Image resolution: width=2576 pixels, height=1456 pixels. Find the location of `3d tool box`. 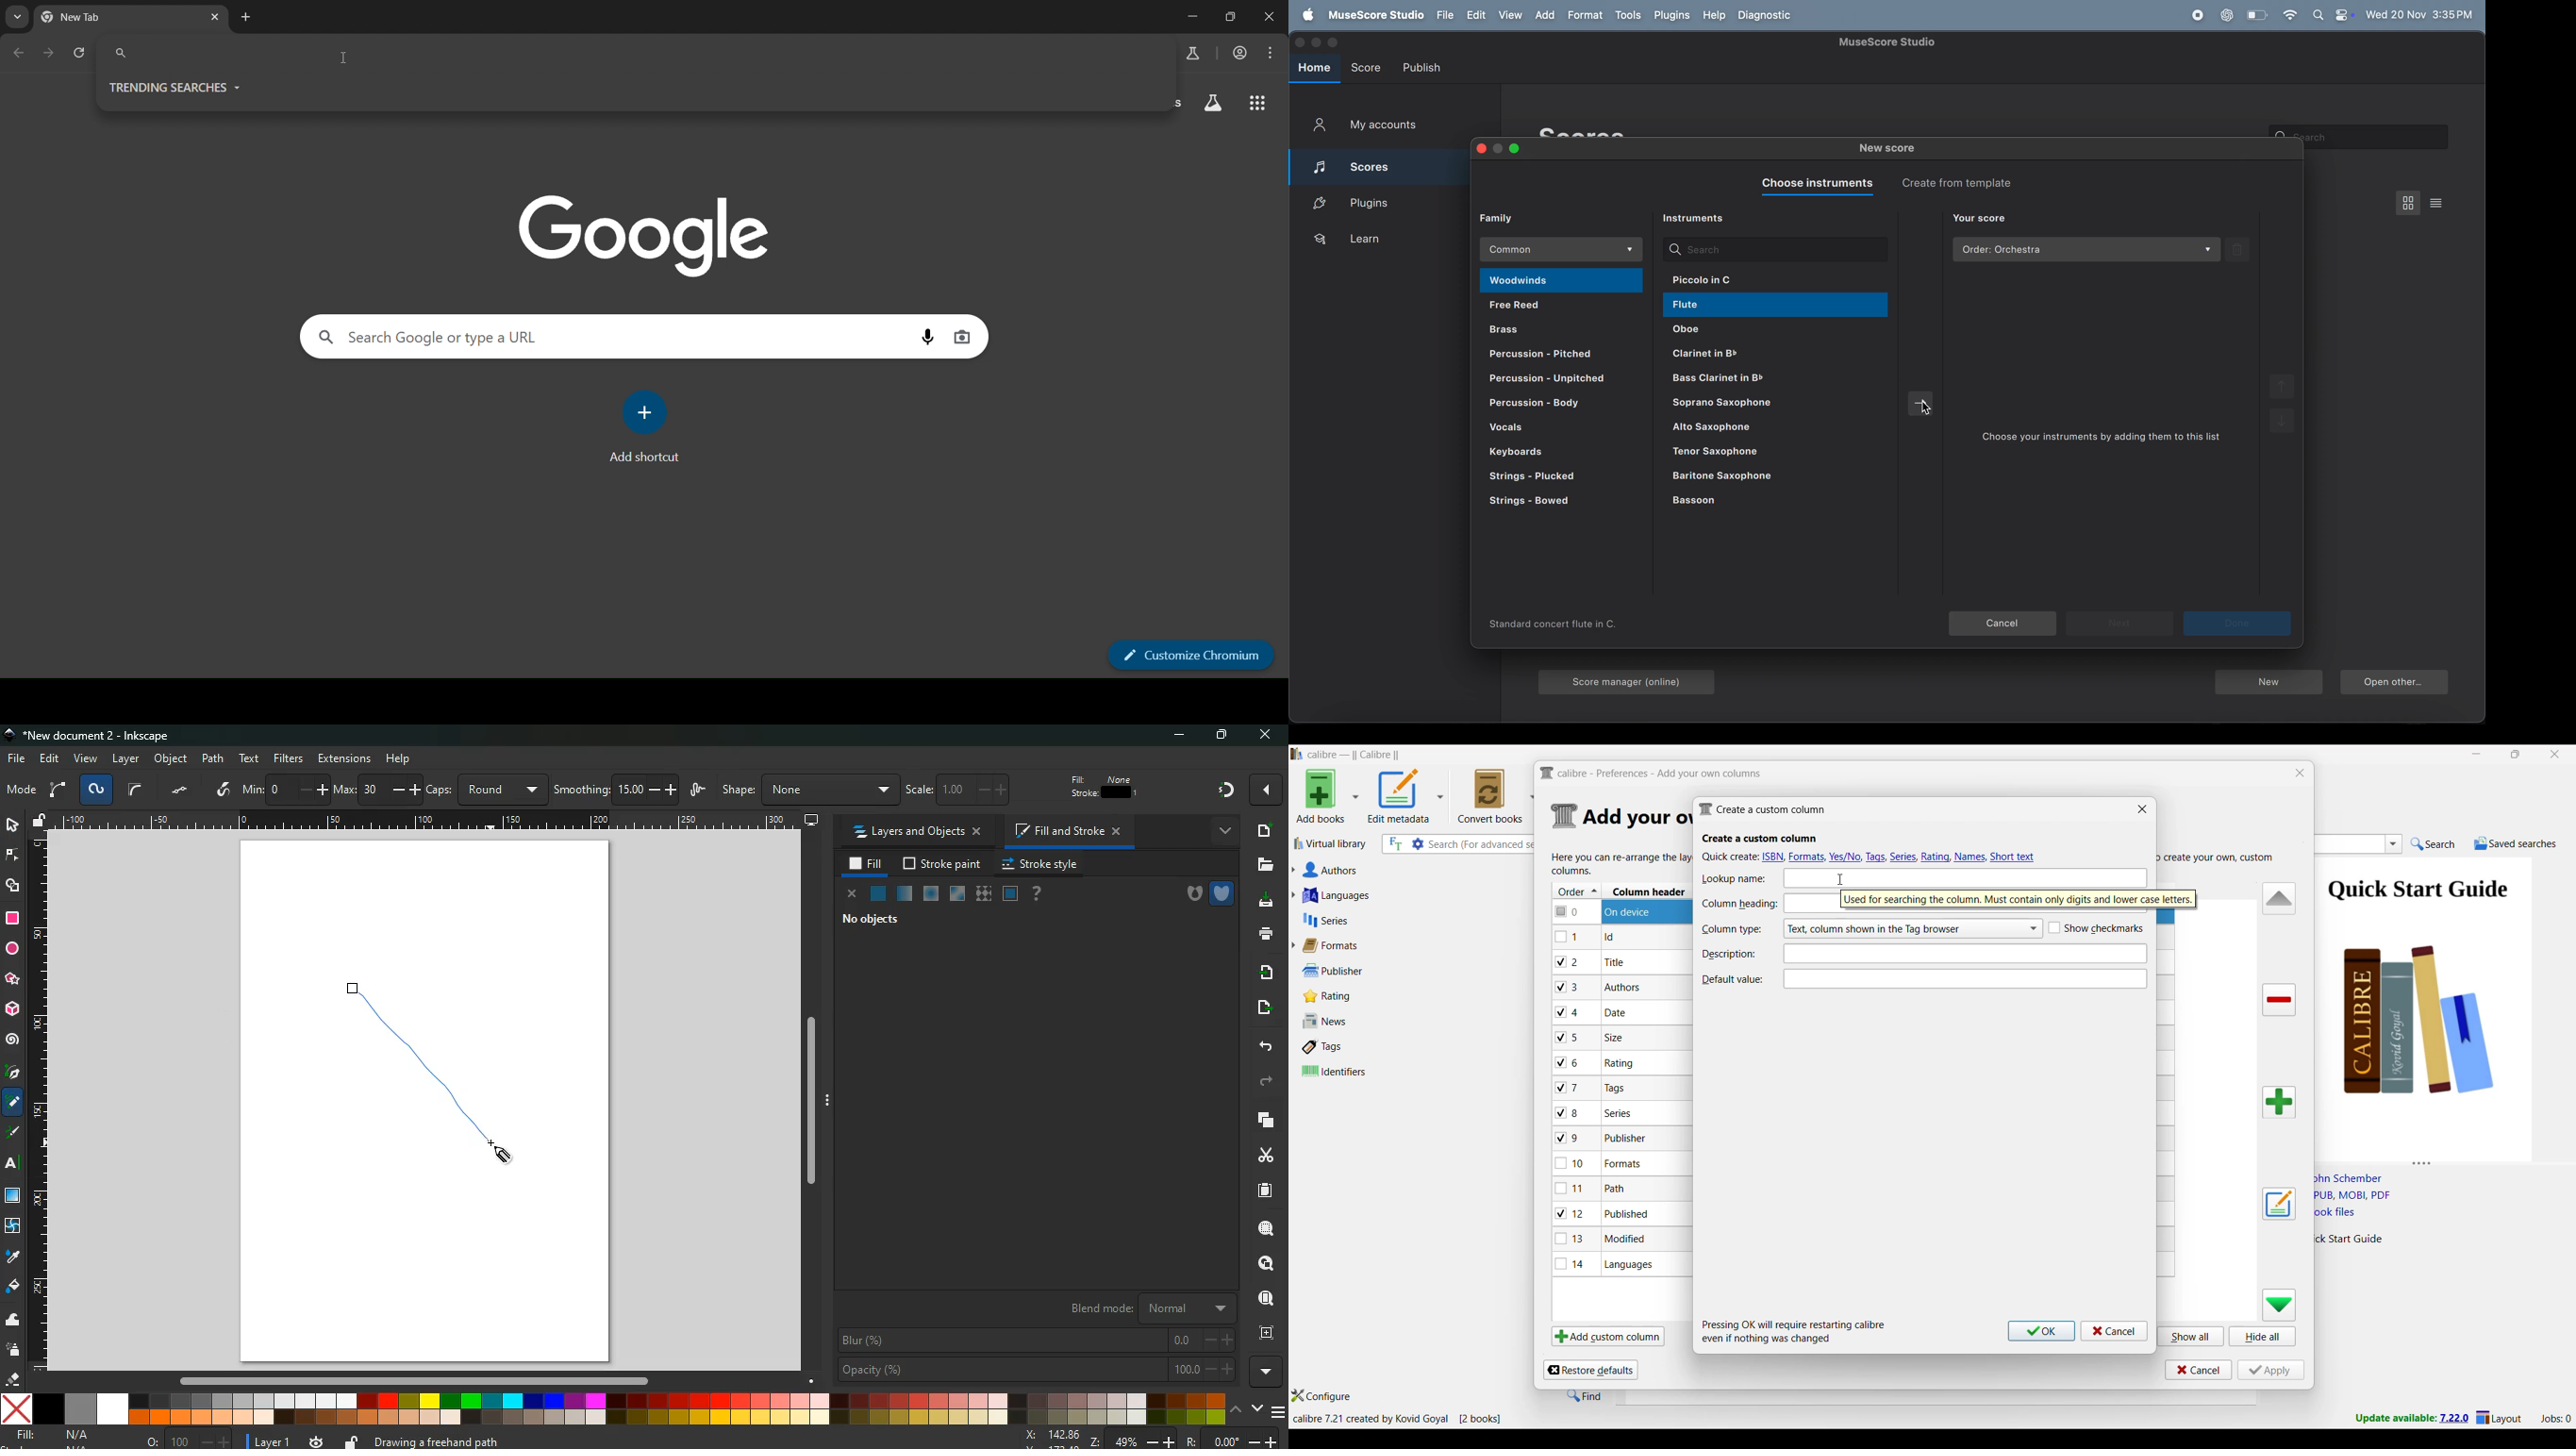

3d tool box is located at coordinates (11, 1008).